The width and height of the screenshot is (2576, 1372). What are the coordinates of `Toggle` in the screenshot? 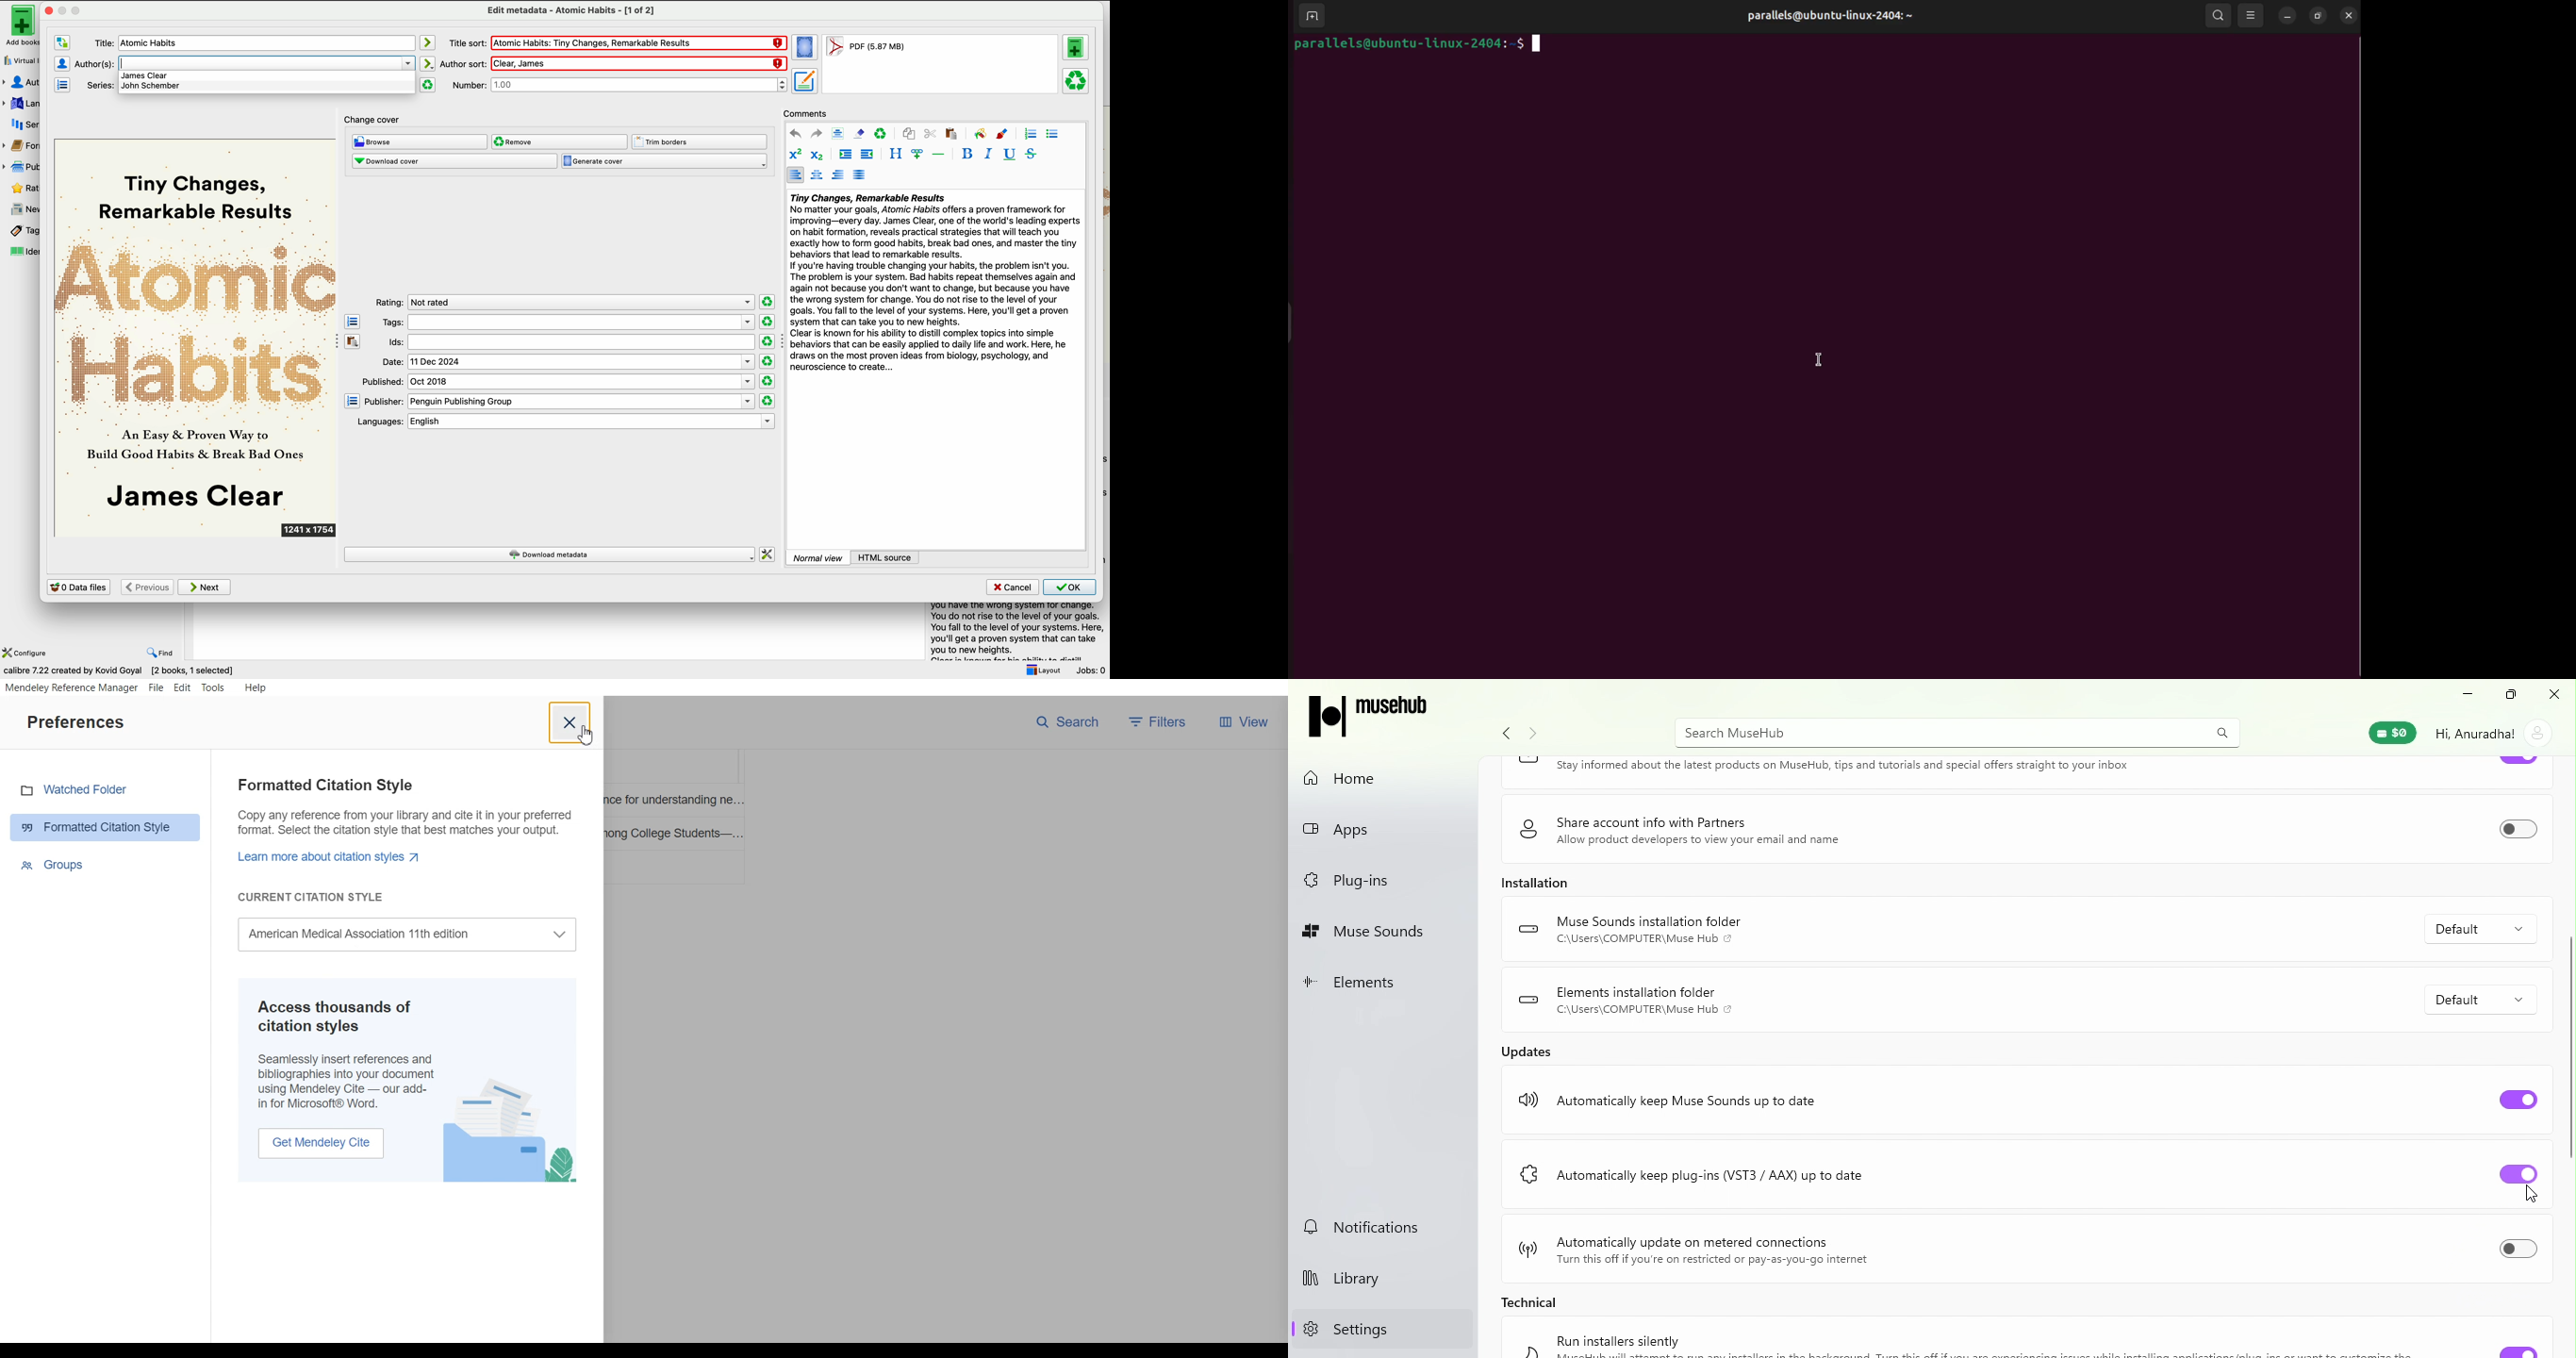 It's located at (2518, 1248).